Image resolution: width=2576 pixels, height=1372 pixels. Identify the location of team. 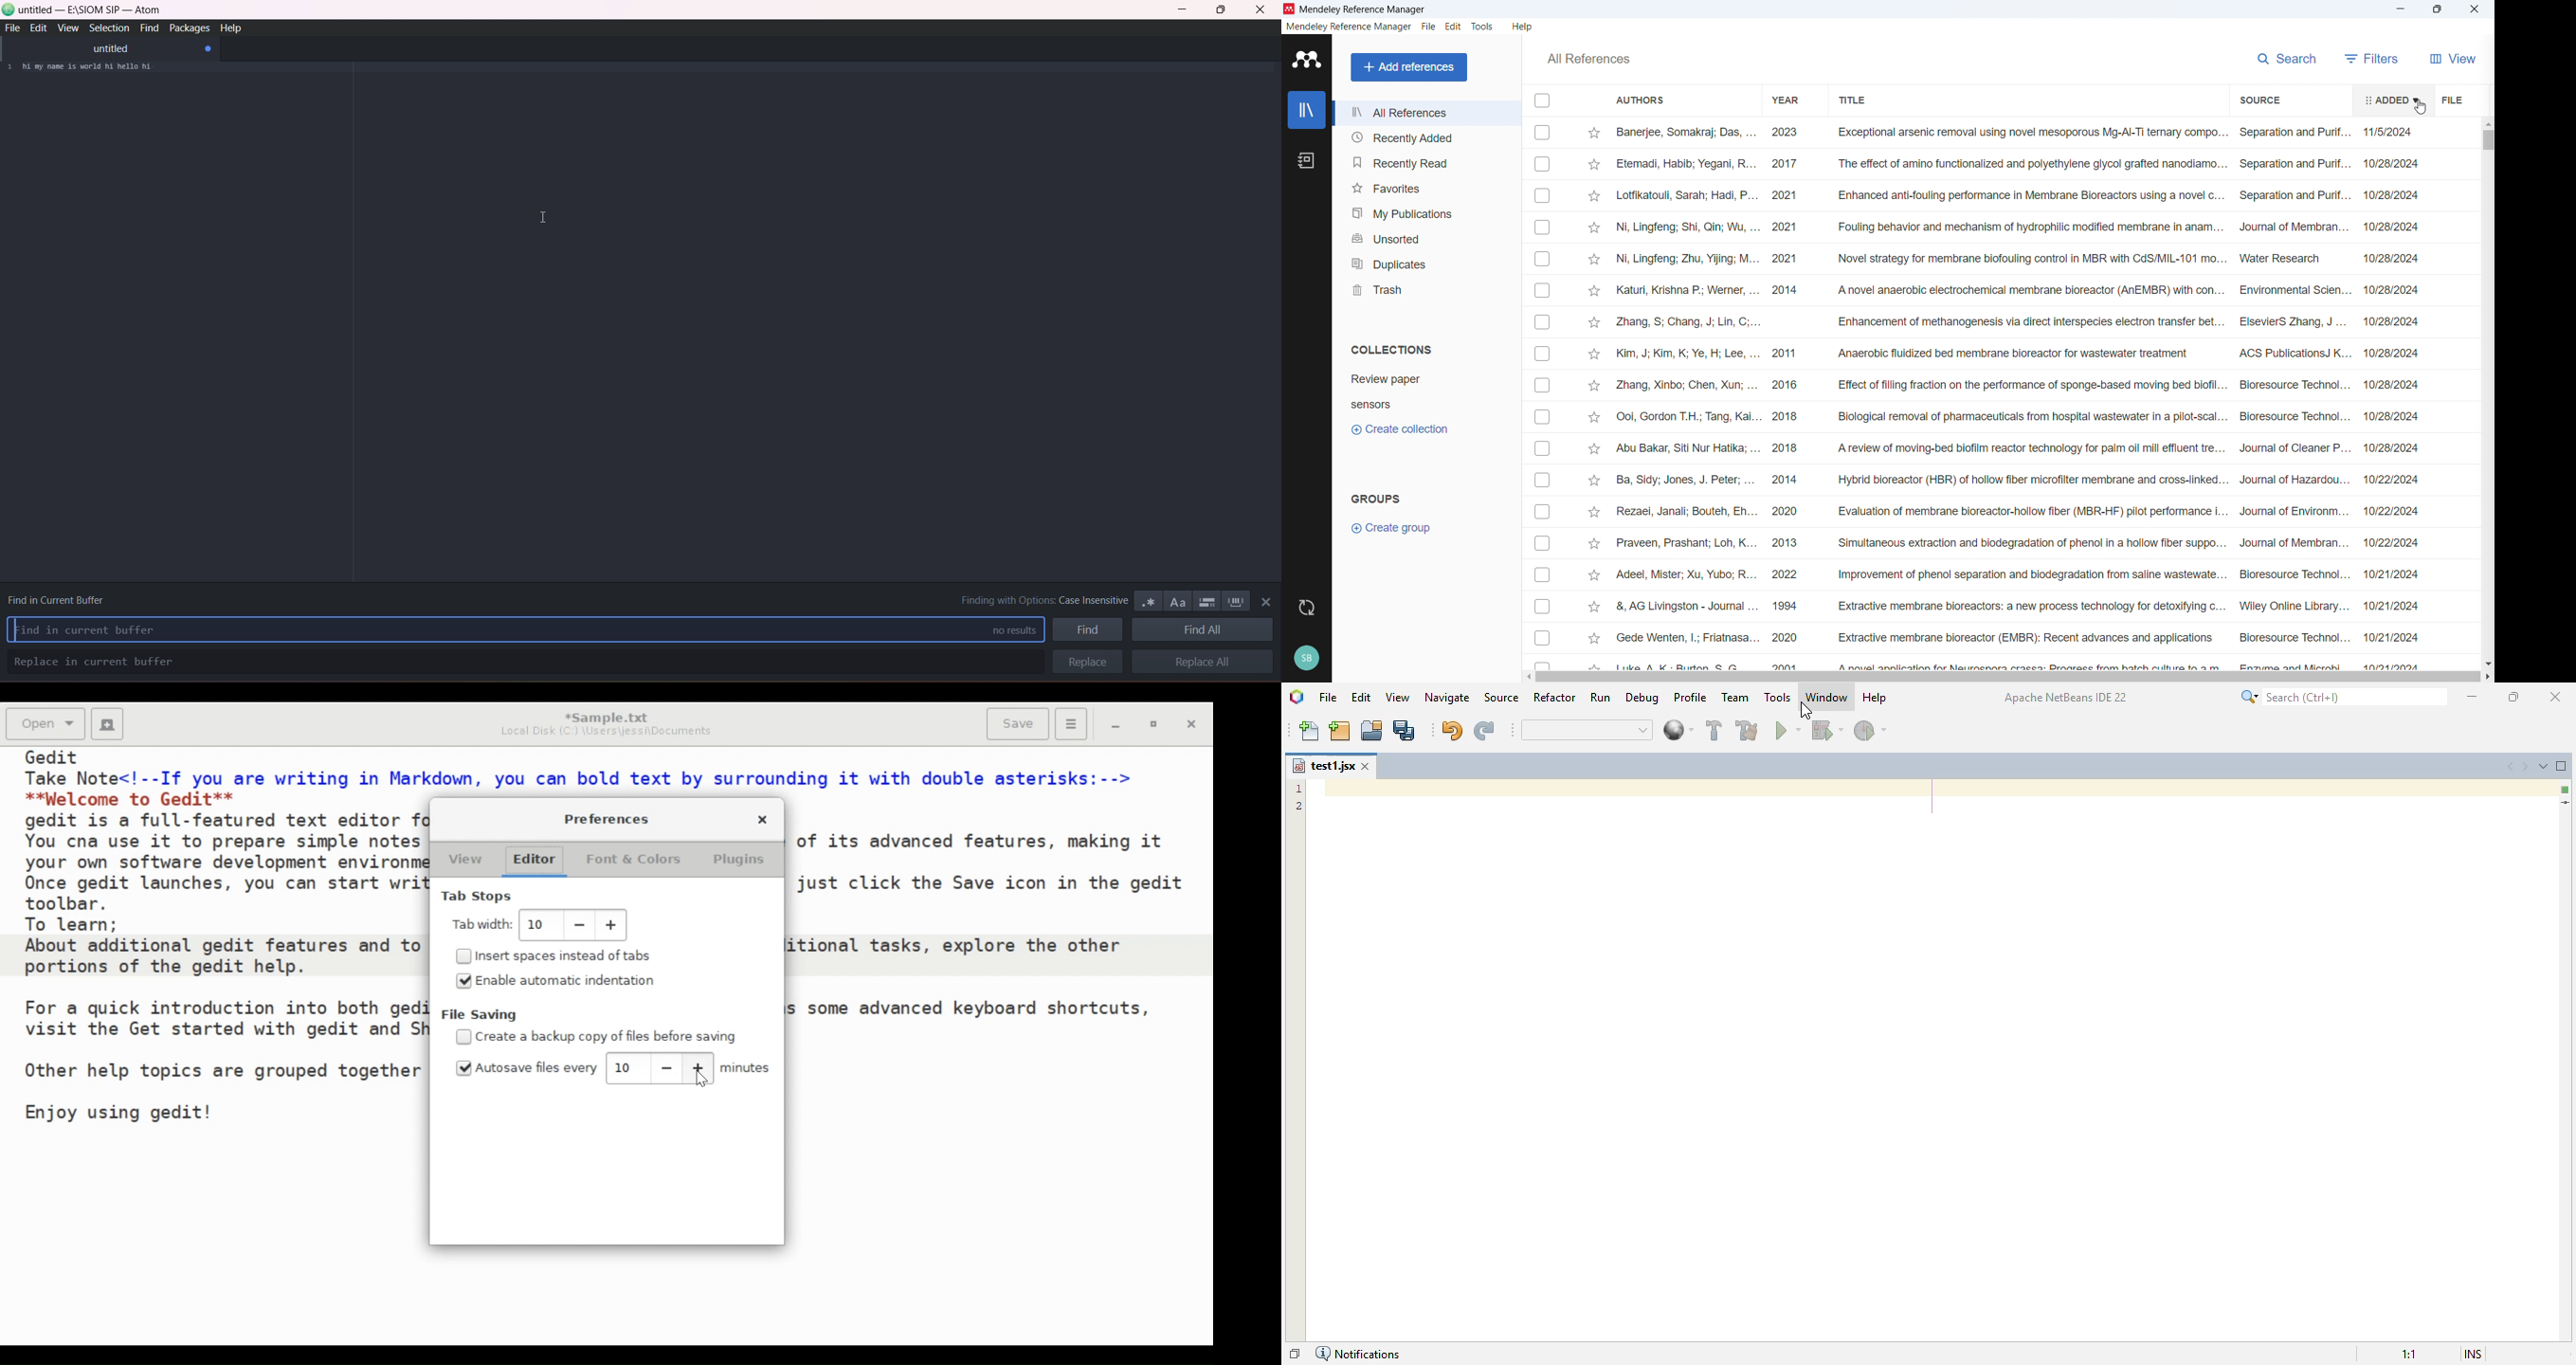
(1735, 697).